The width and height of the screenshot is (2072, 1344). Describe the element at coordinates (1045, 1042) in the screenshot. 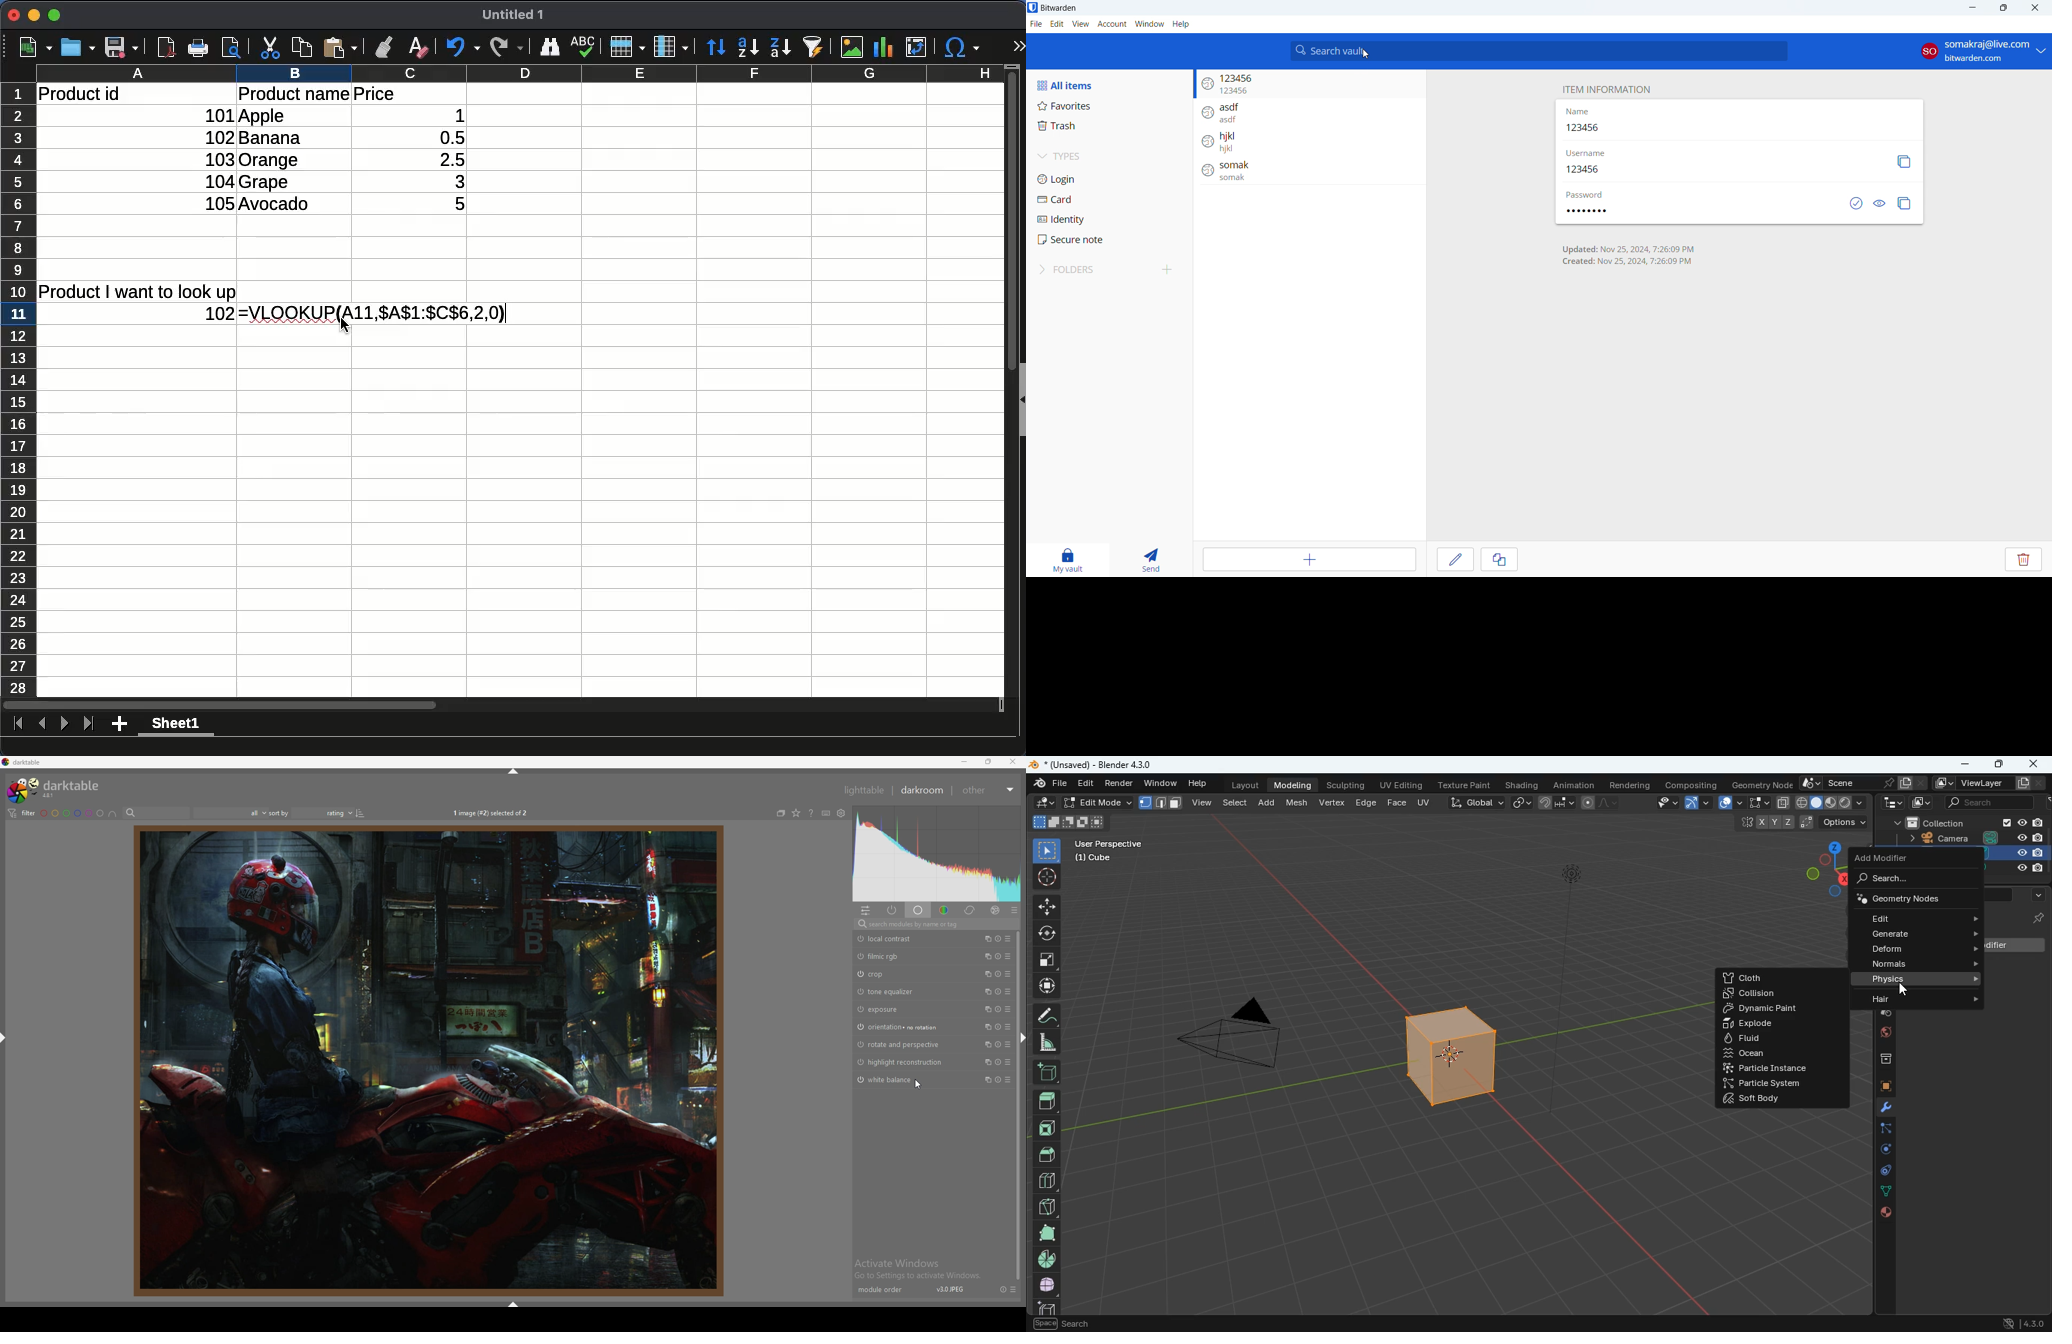

I see `angle` at that location.